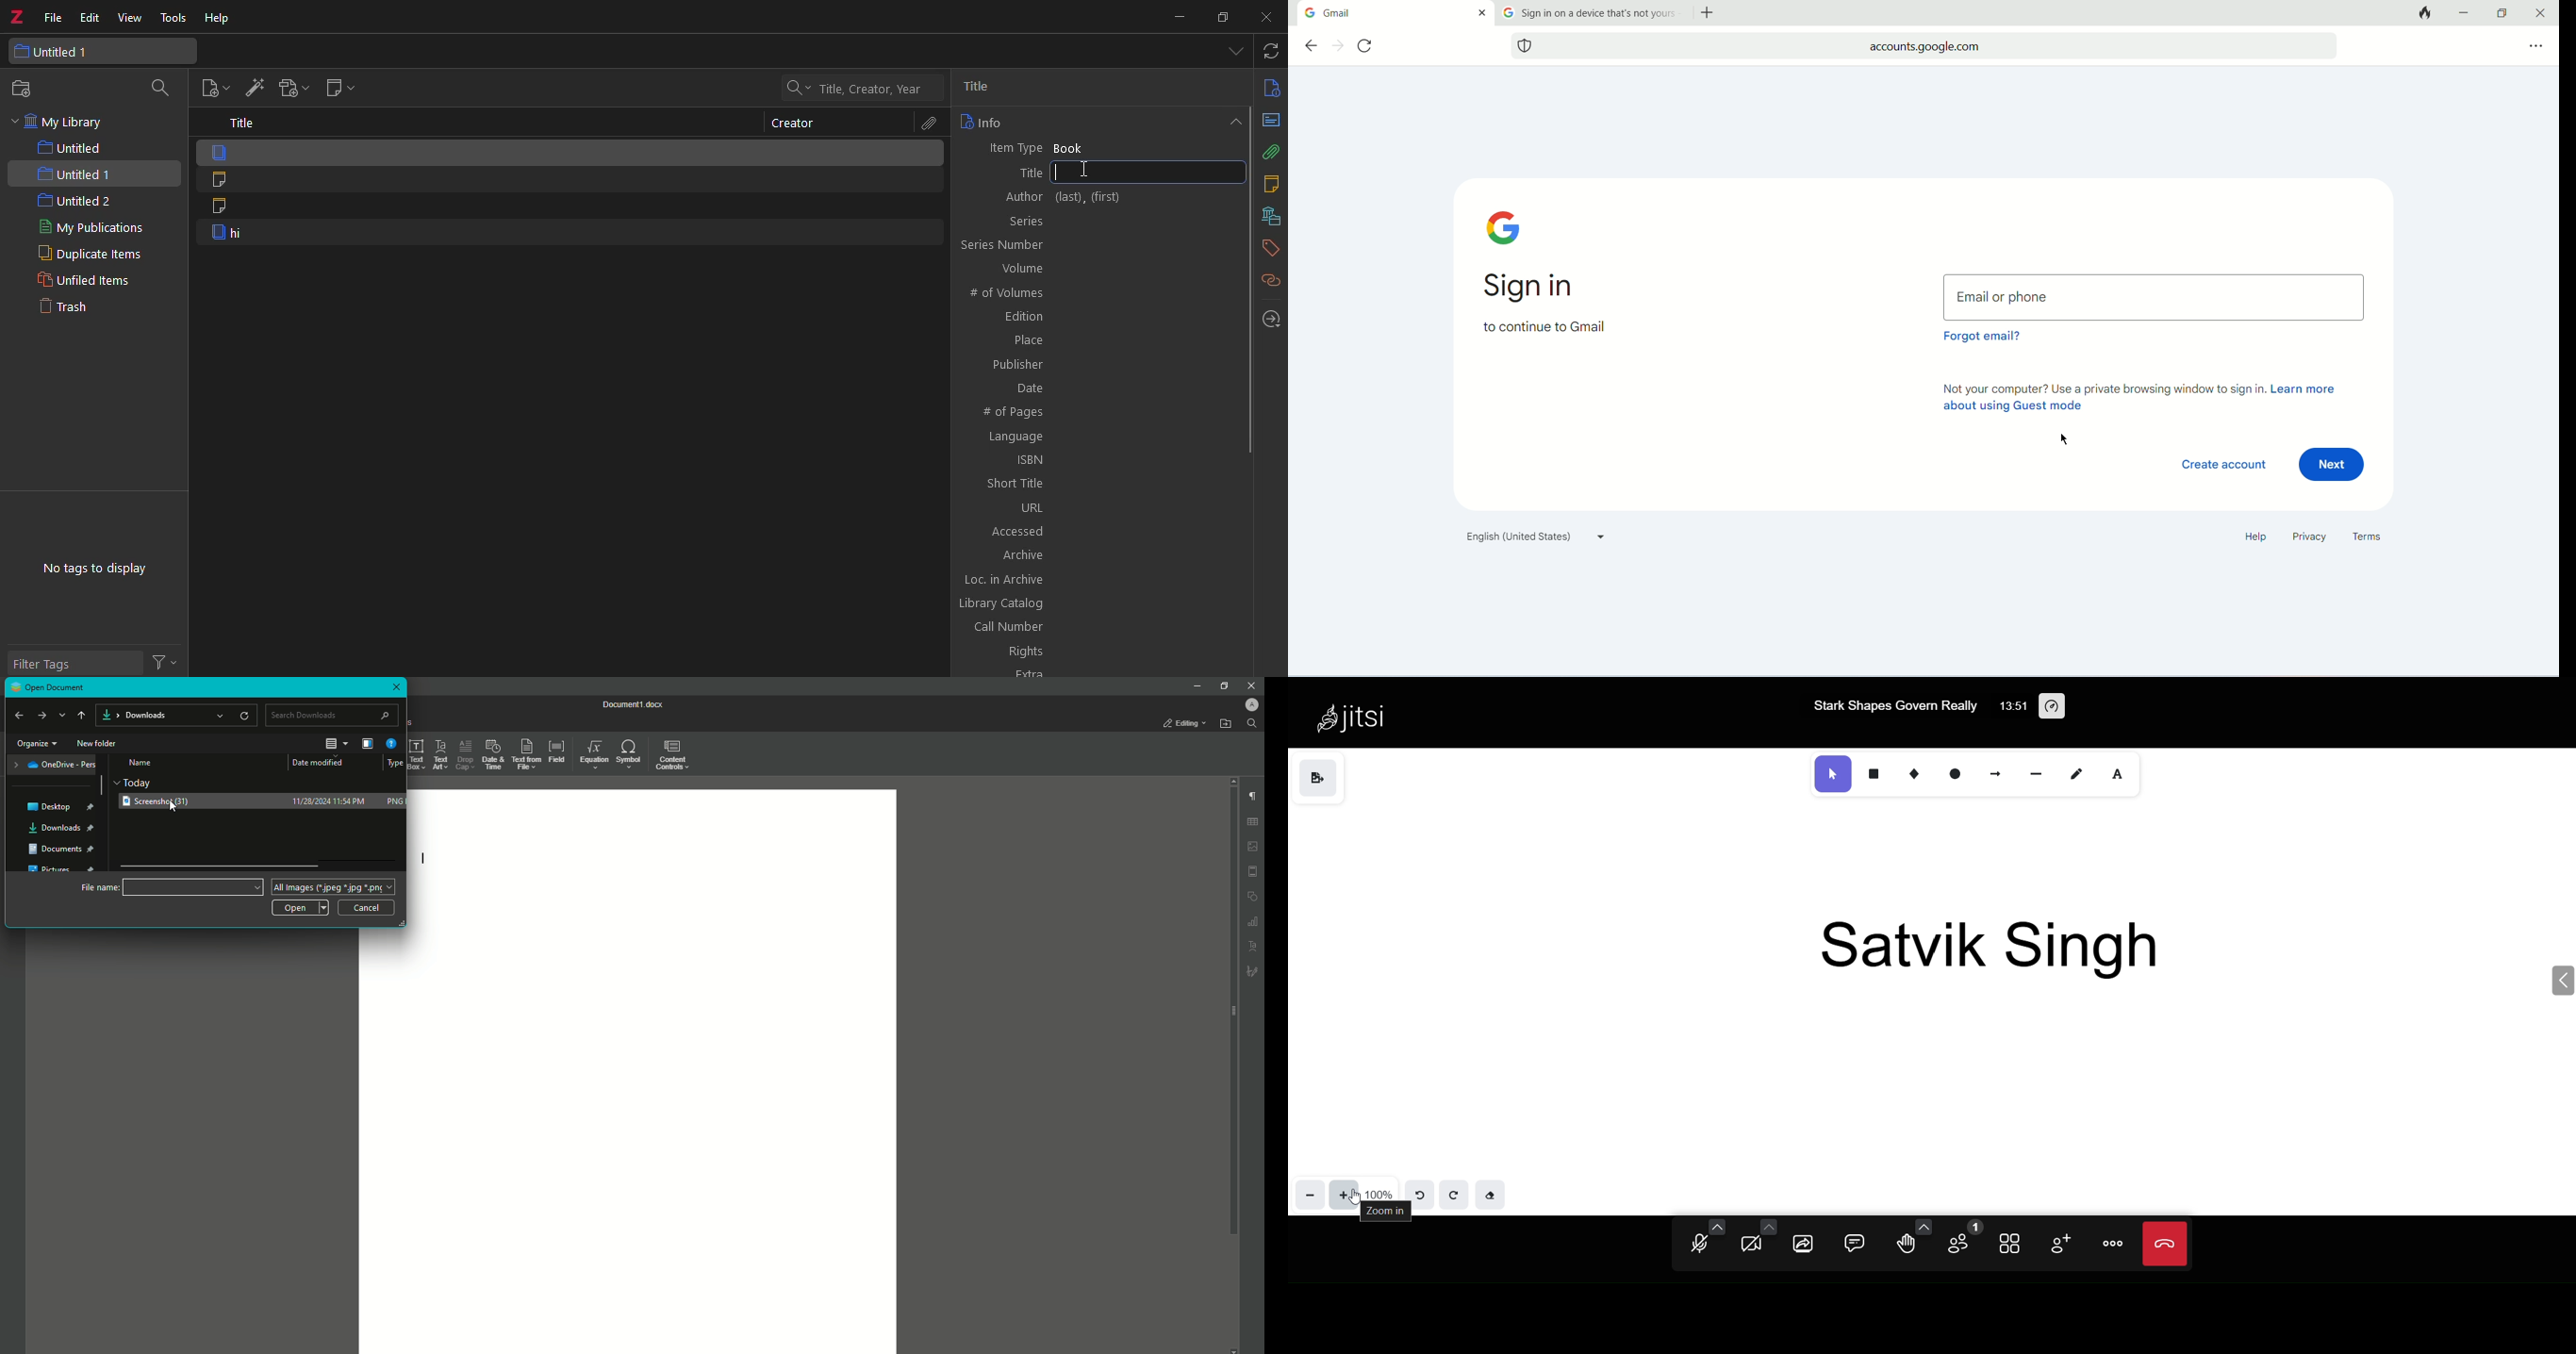 The image size is (2576, 1372). I want to click on rectangle, so click(1873, 773).